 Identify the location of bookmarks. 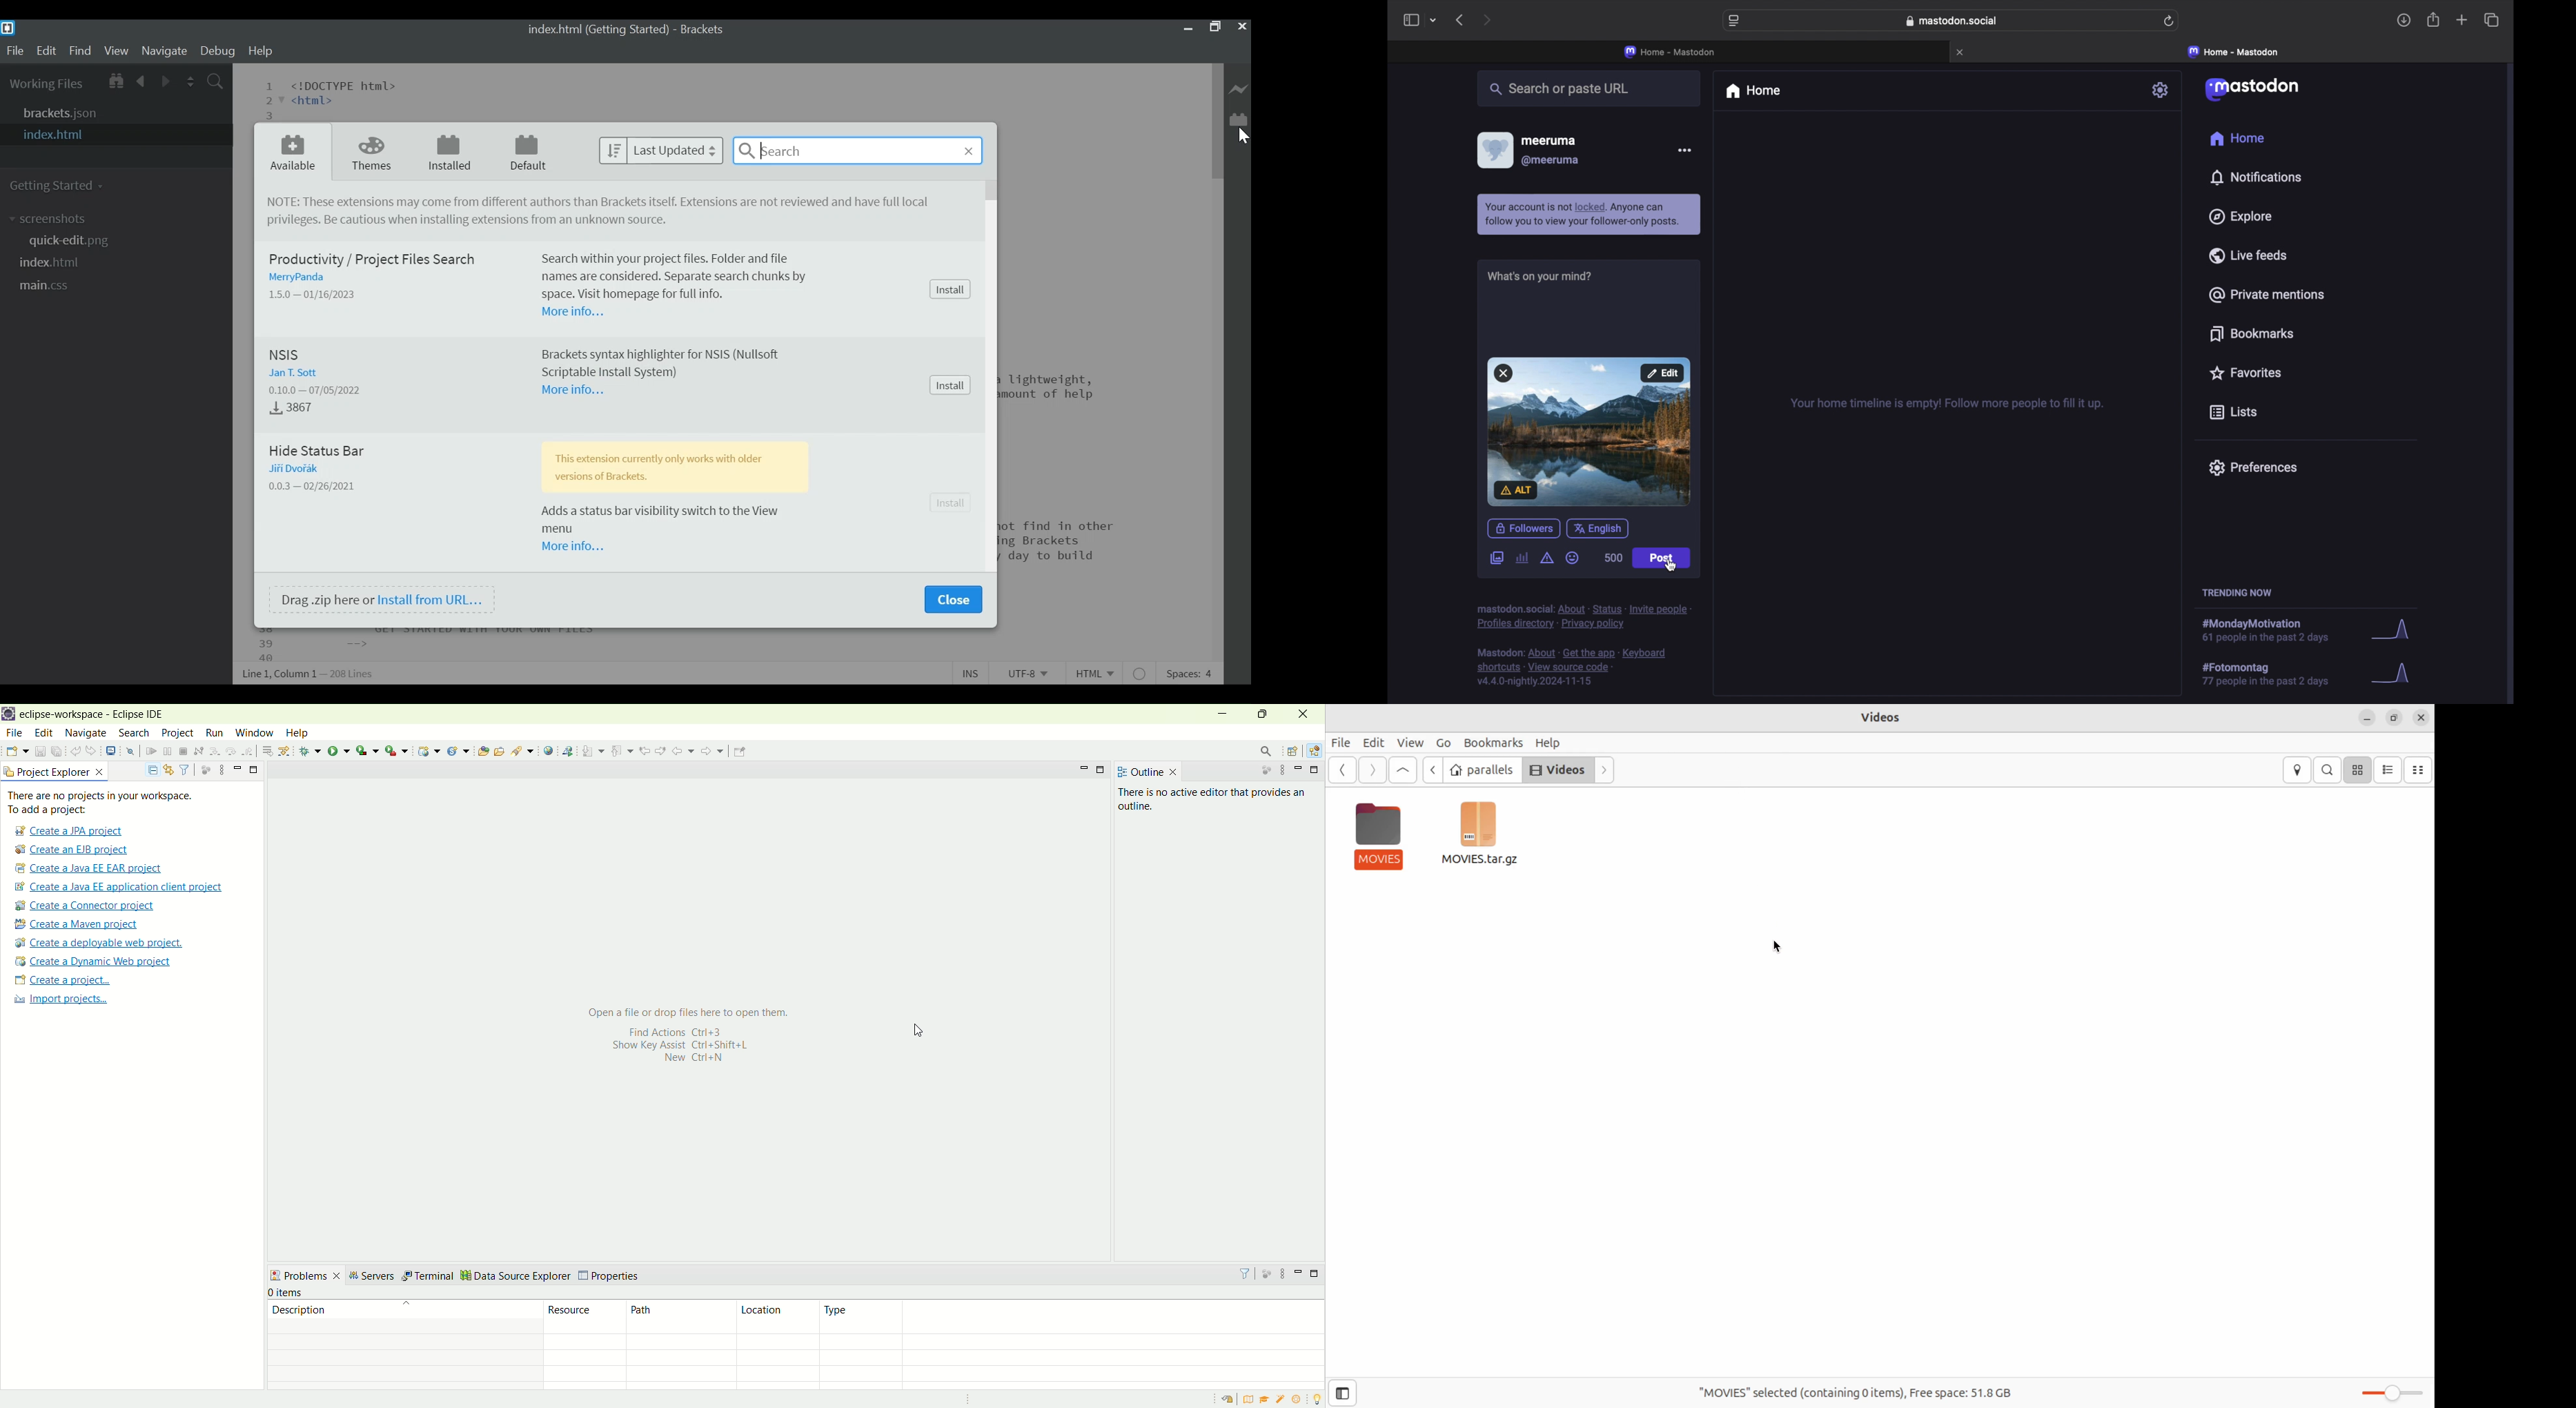
(2252, 334).